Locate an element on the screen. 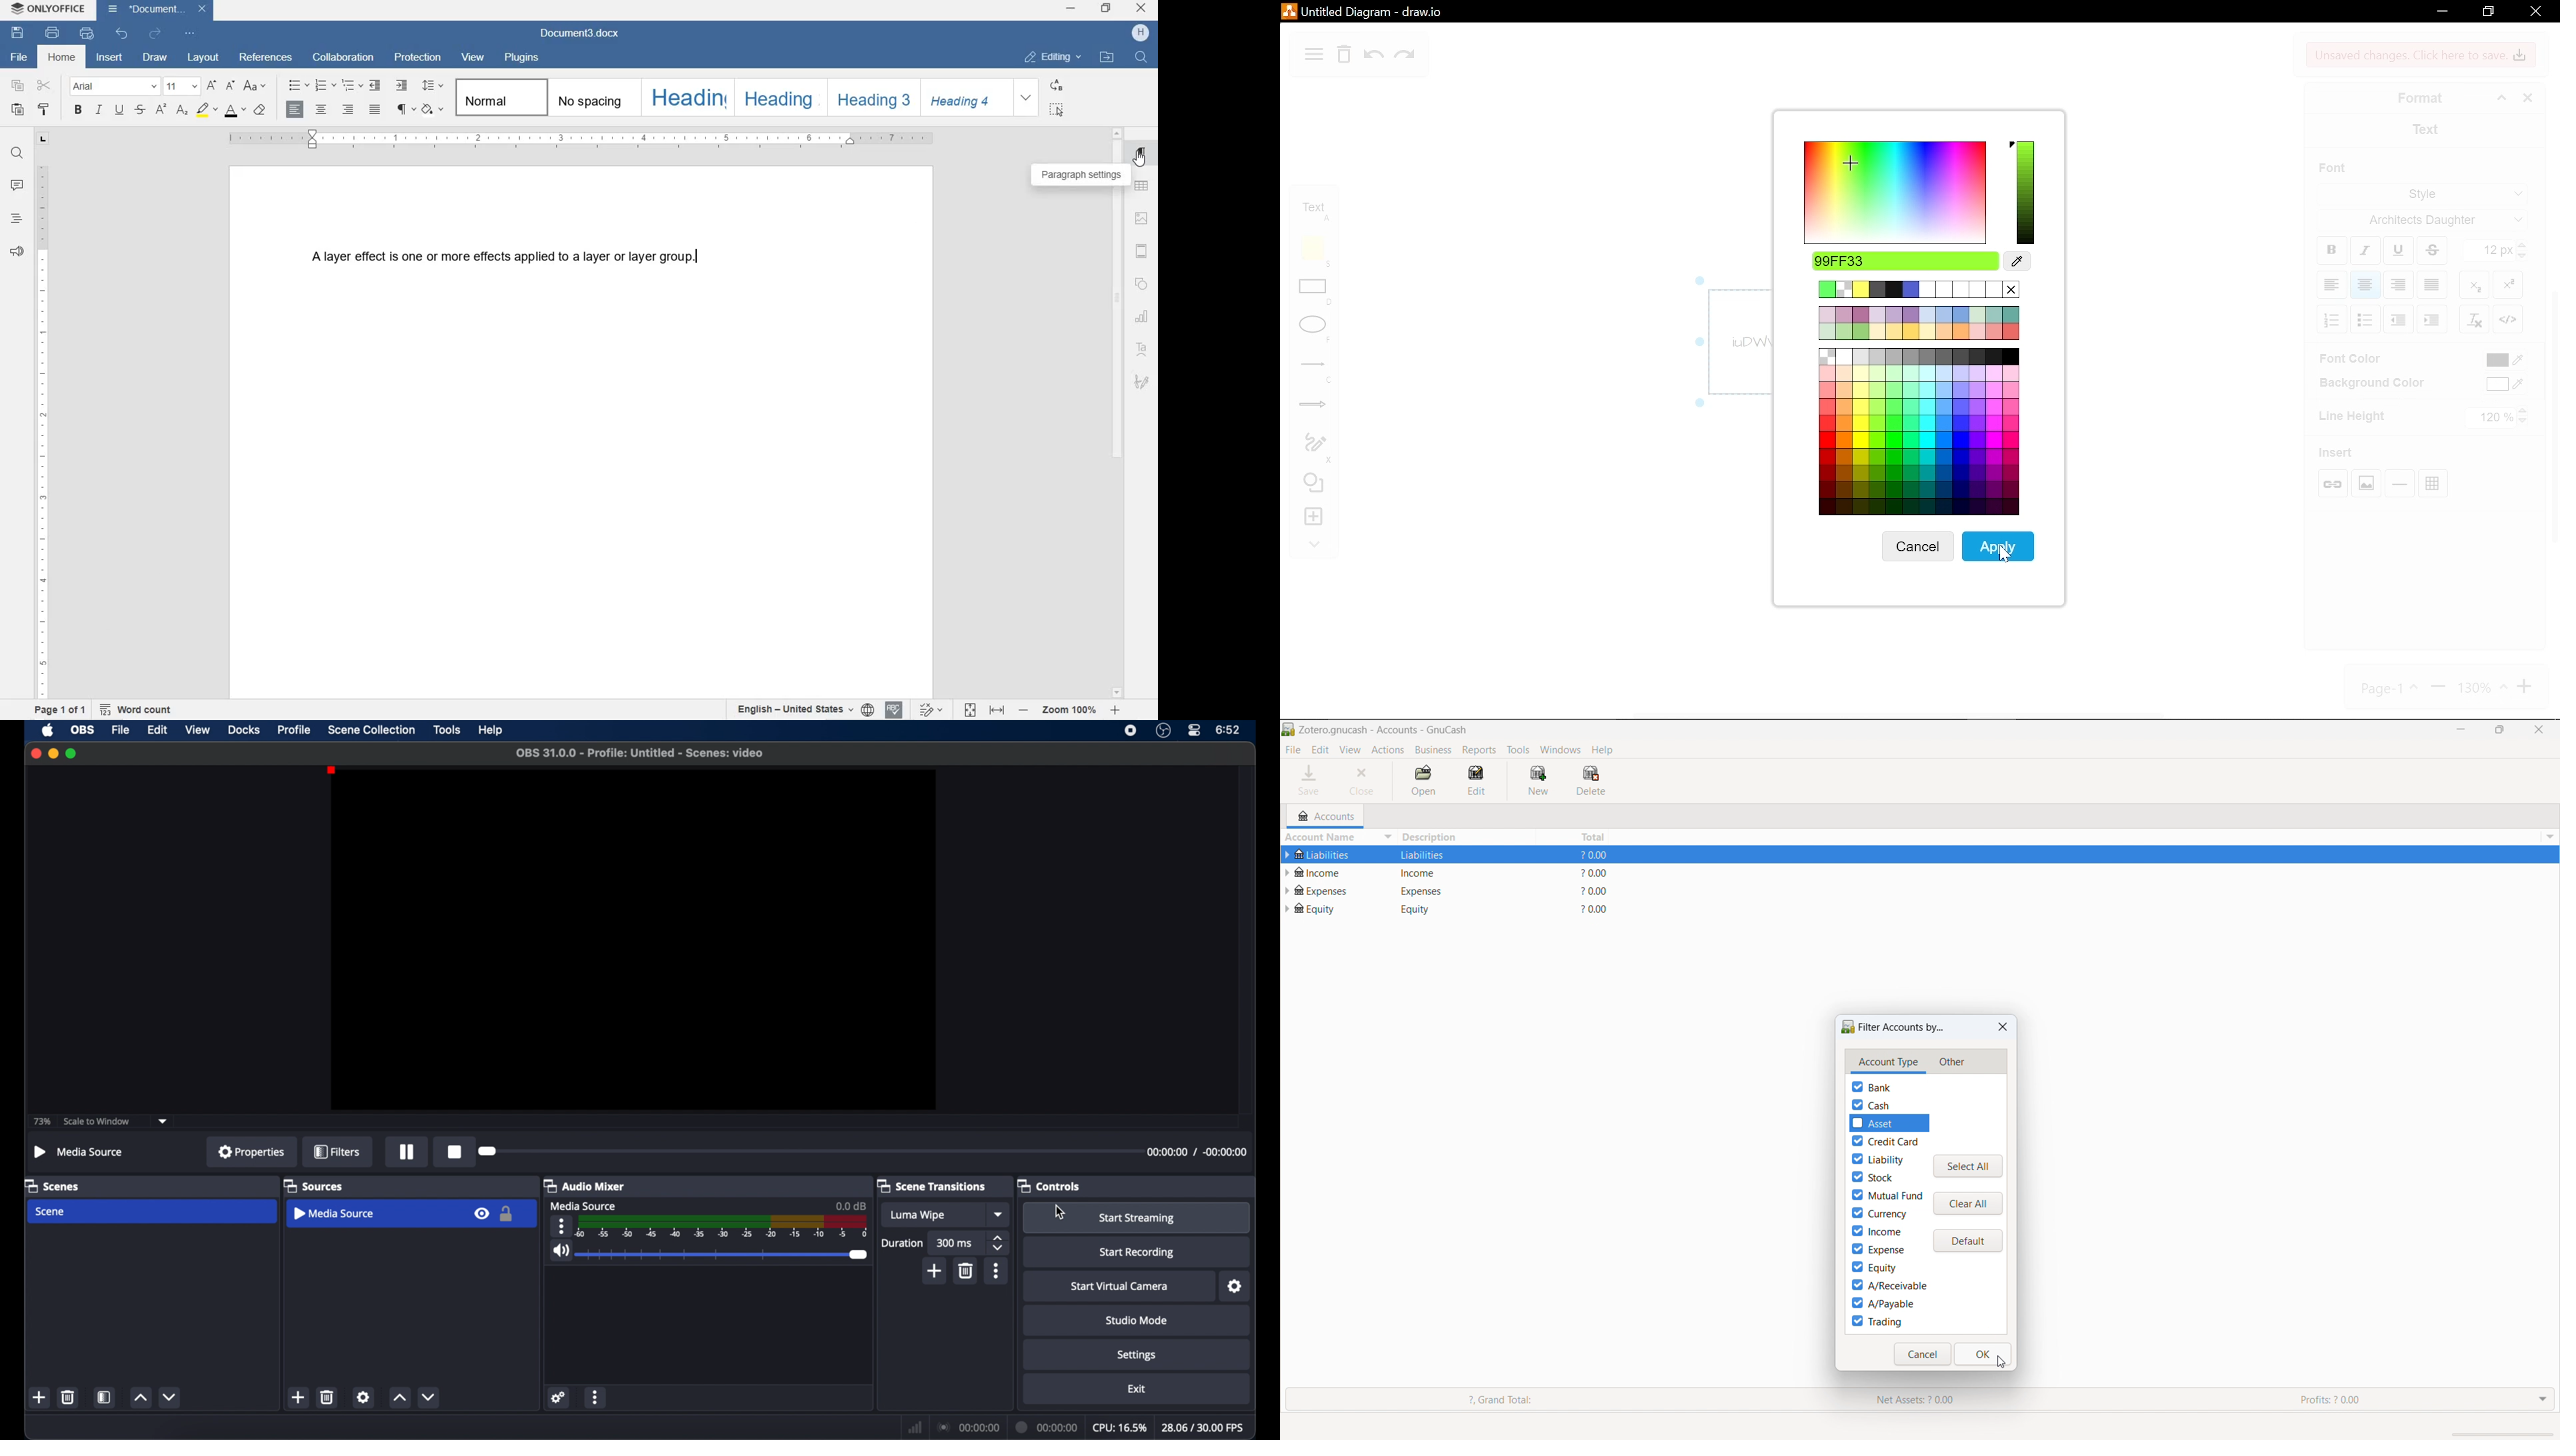 Image resolution: width=2576 pixels, height=1456 pixels. fps is located at coordinates (1203, 1428).